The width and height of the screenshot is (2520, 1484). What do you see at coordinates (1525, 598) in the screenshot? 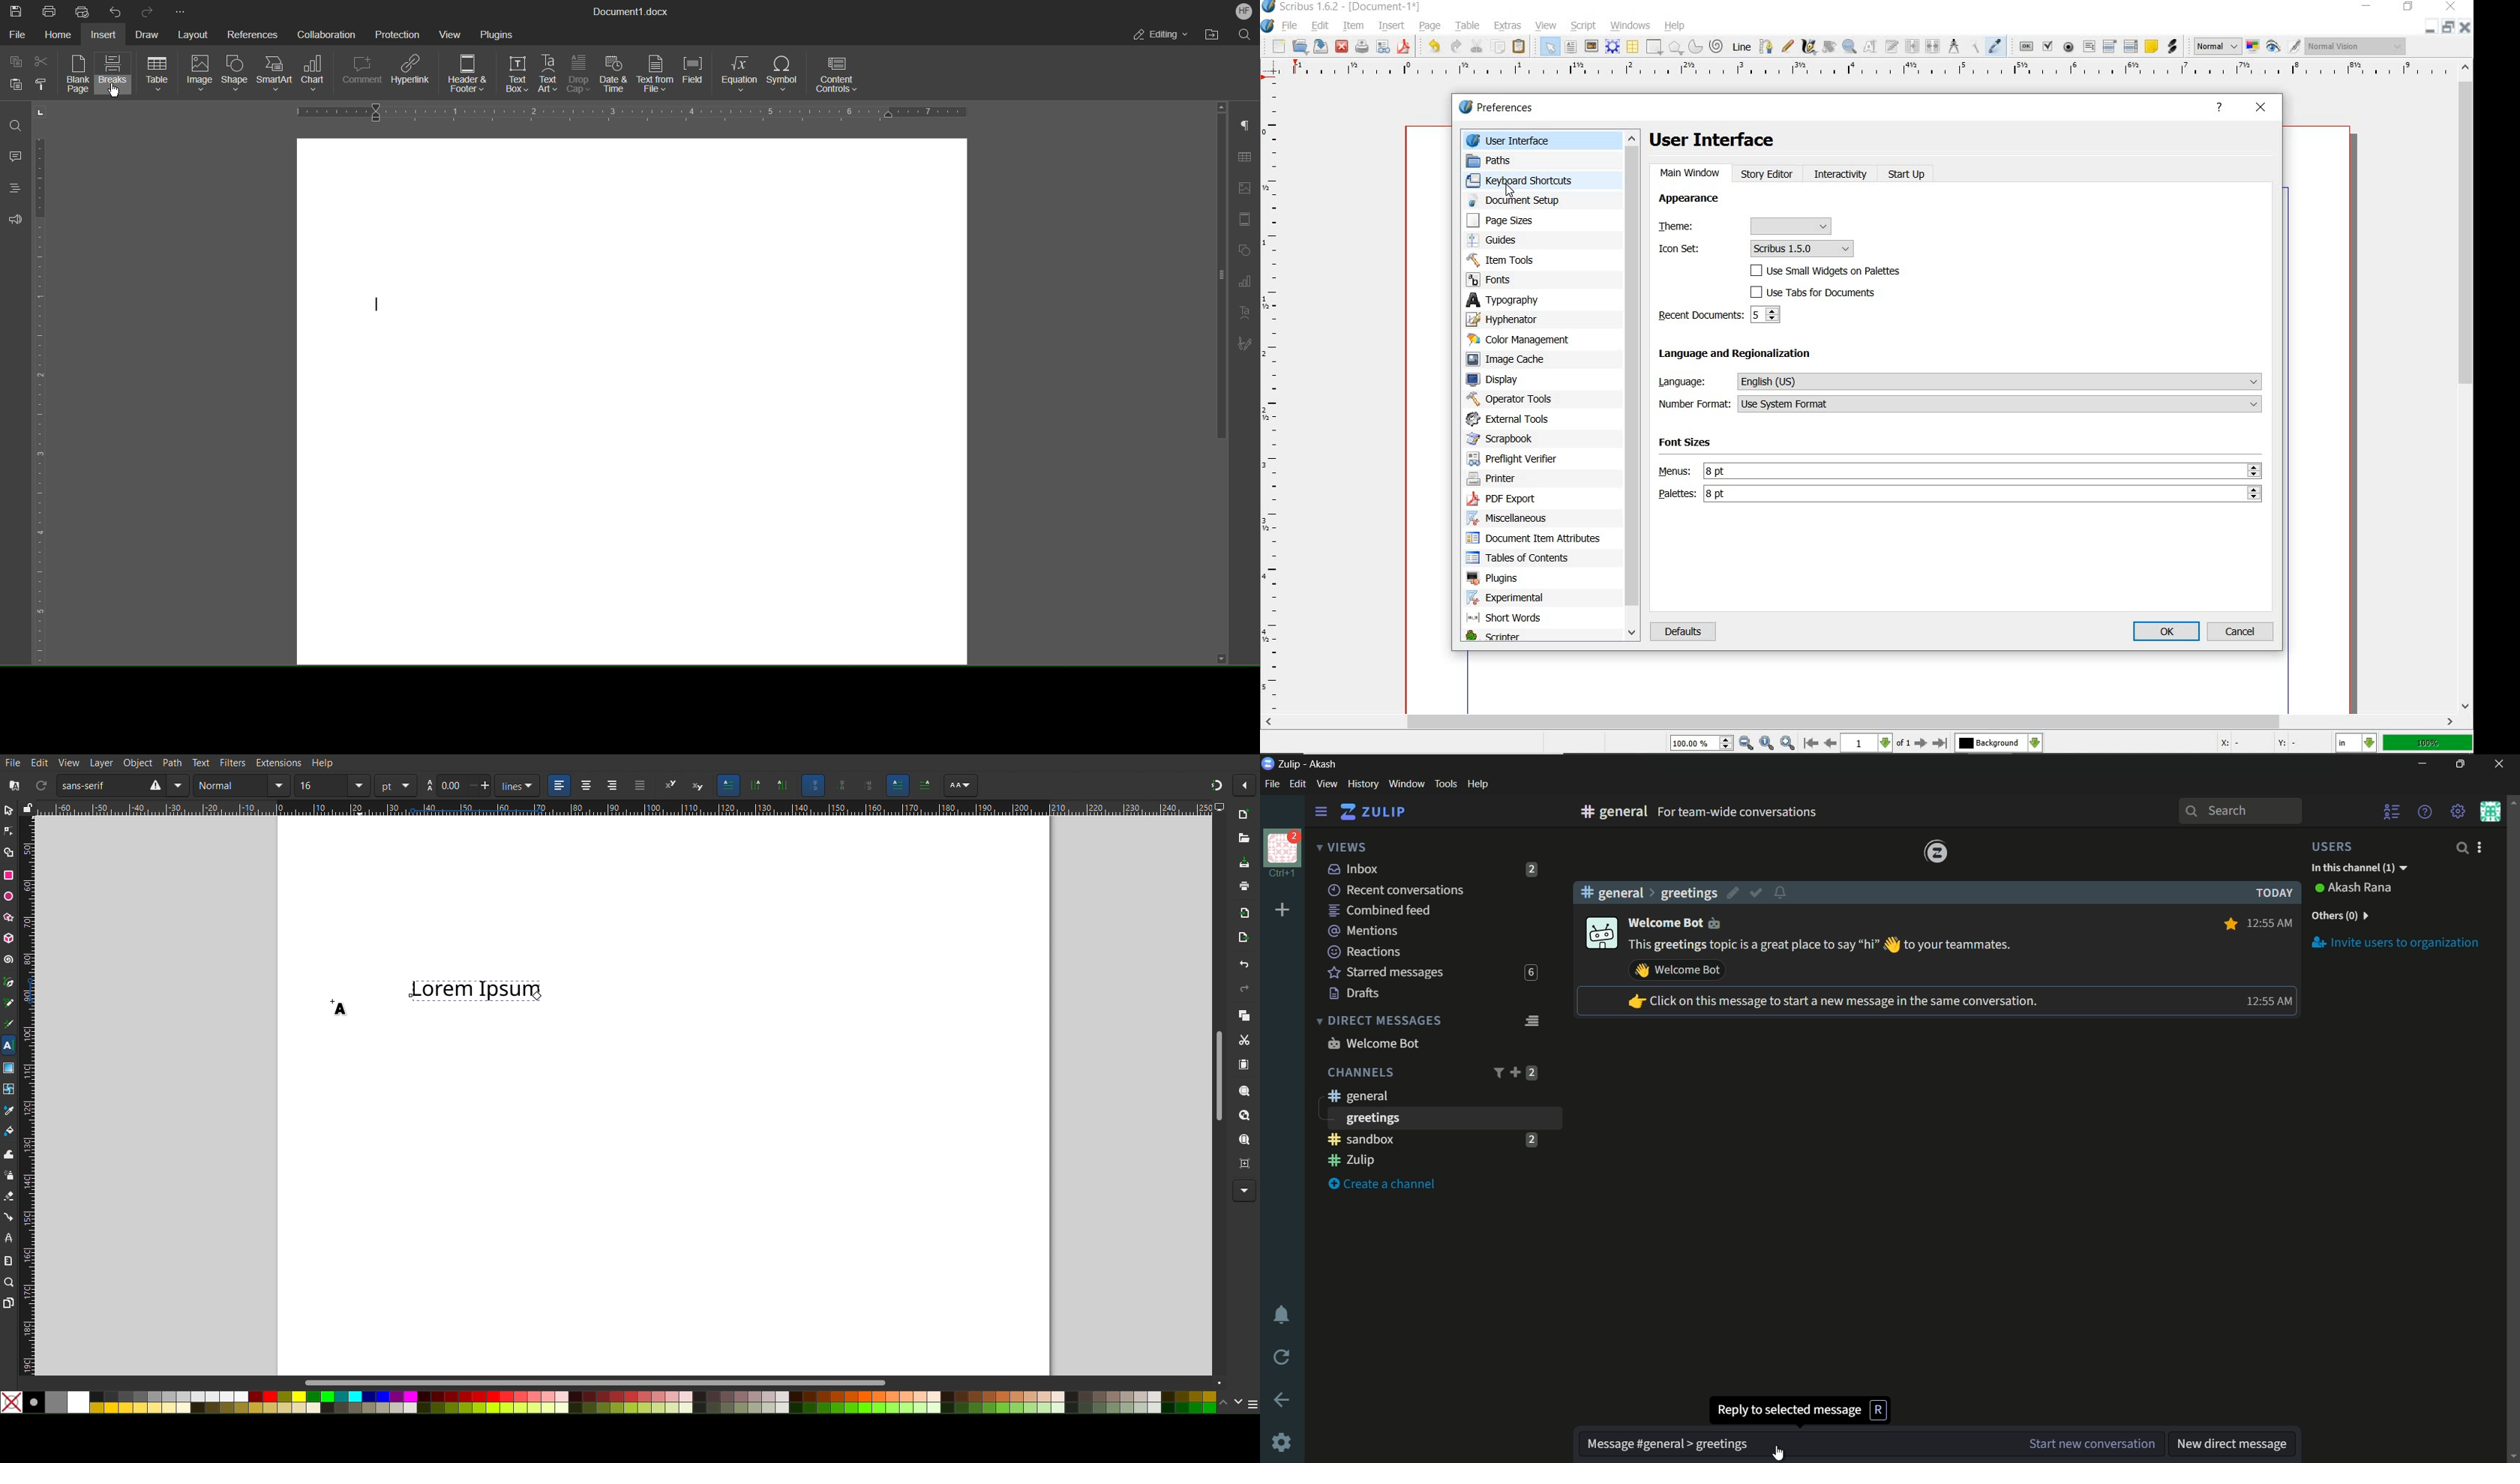
I see `experimental` at bounding box center [1525, 598].